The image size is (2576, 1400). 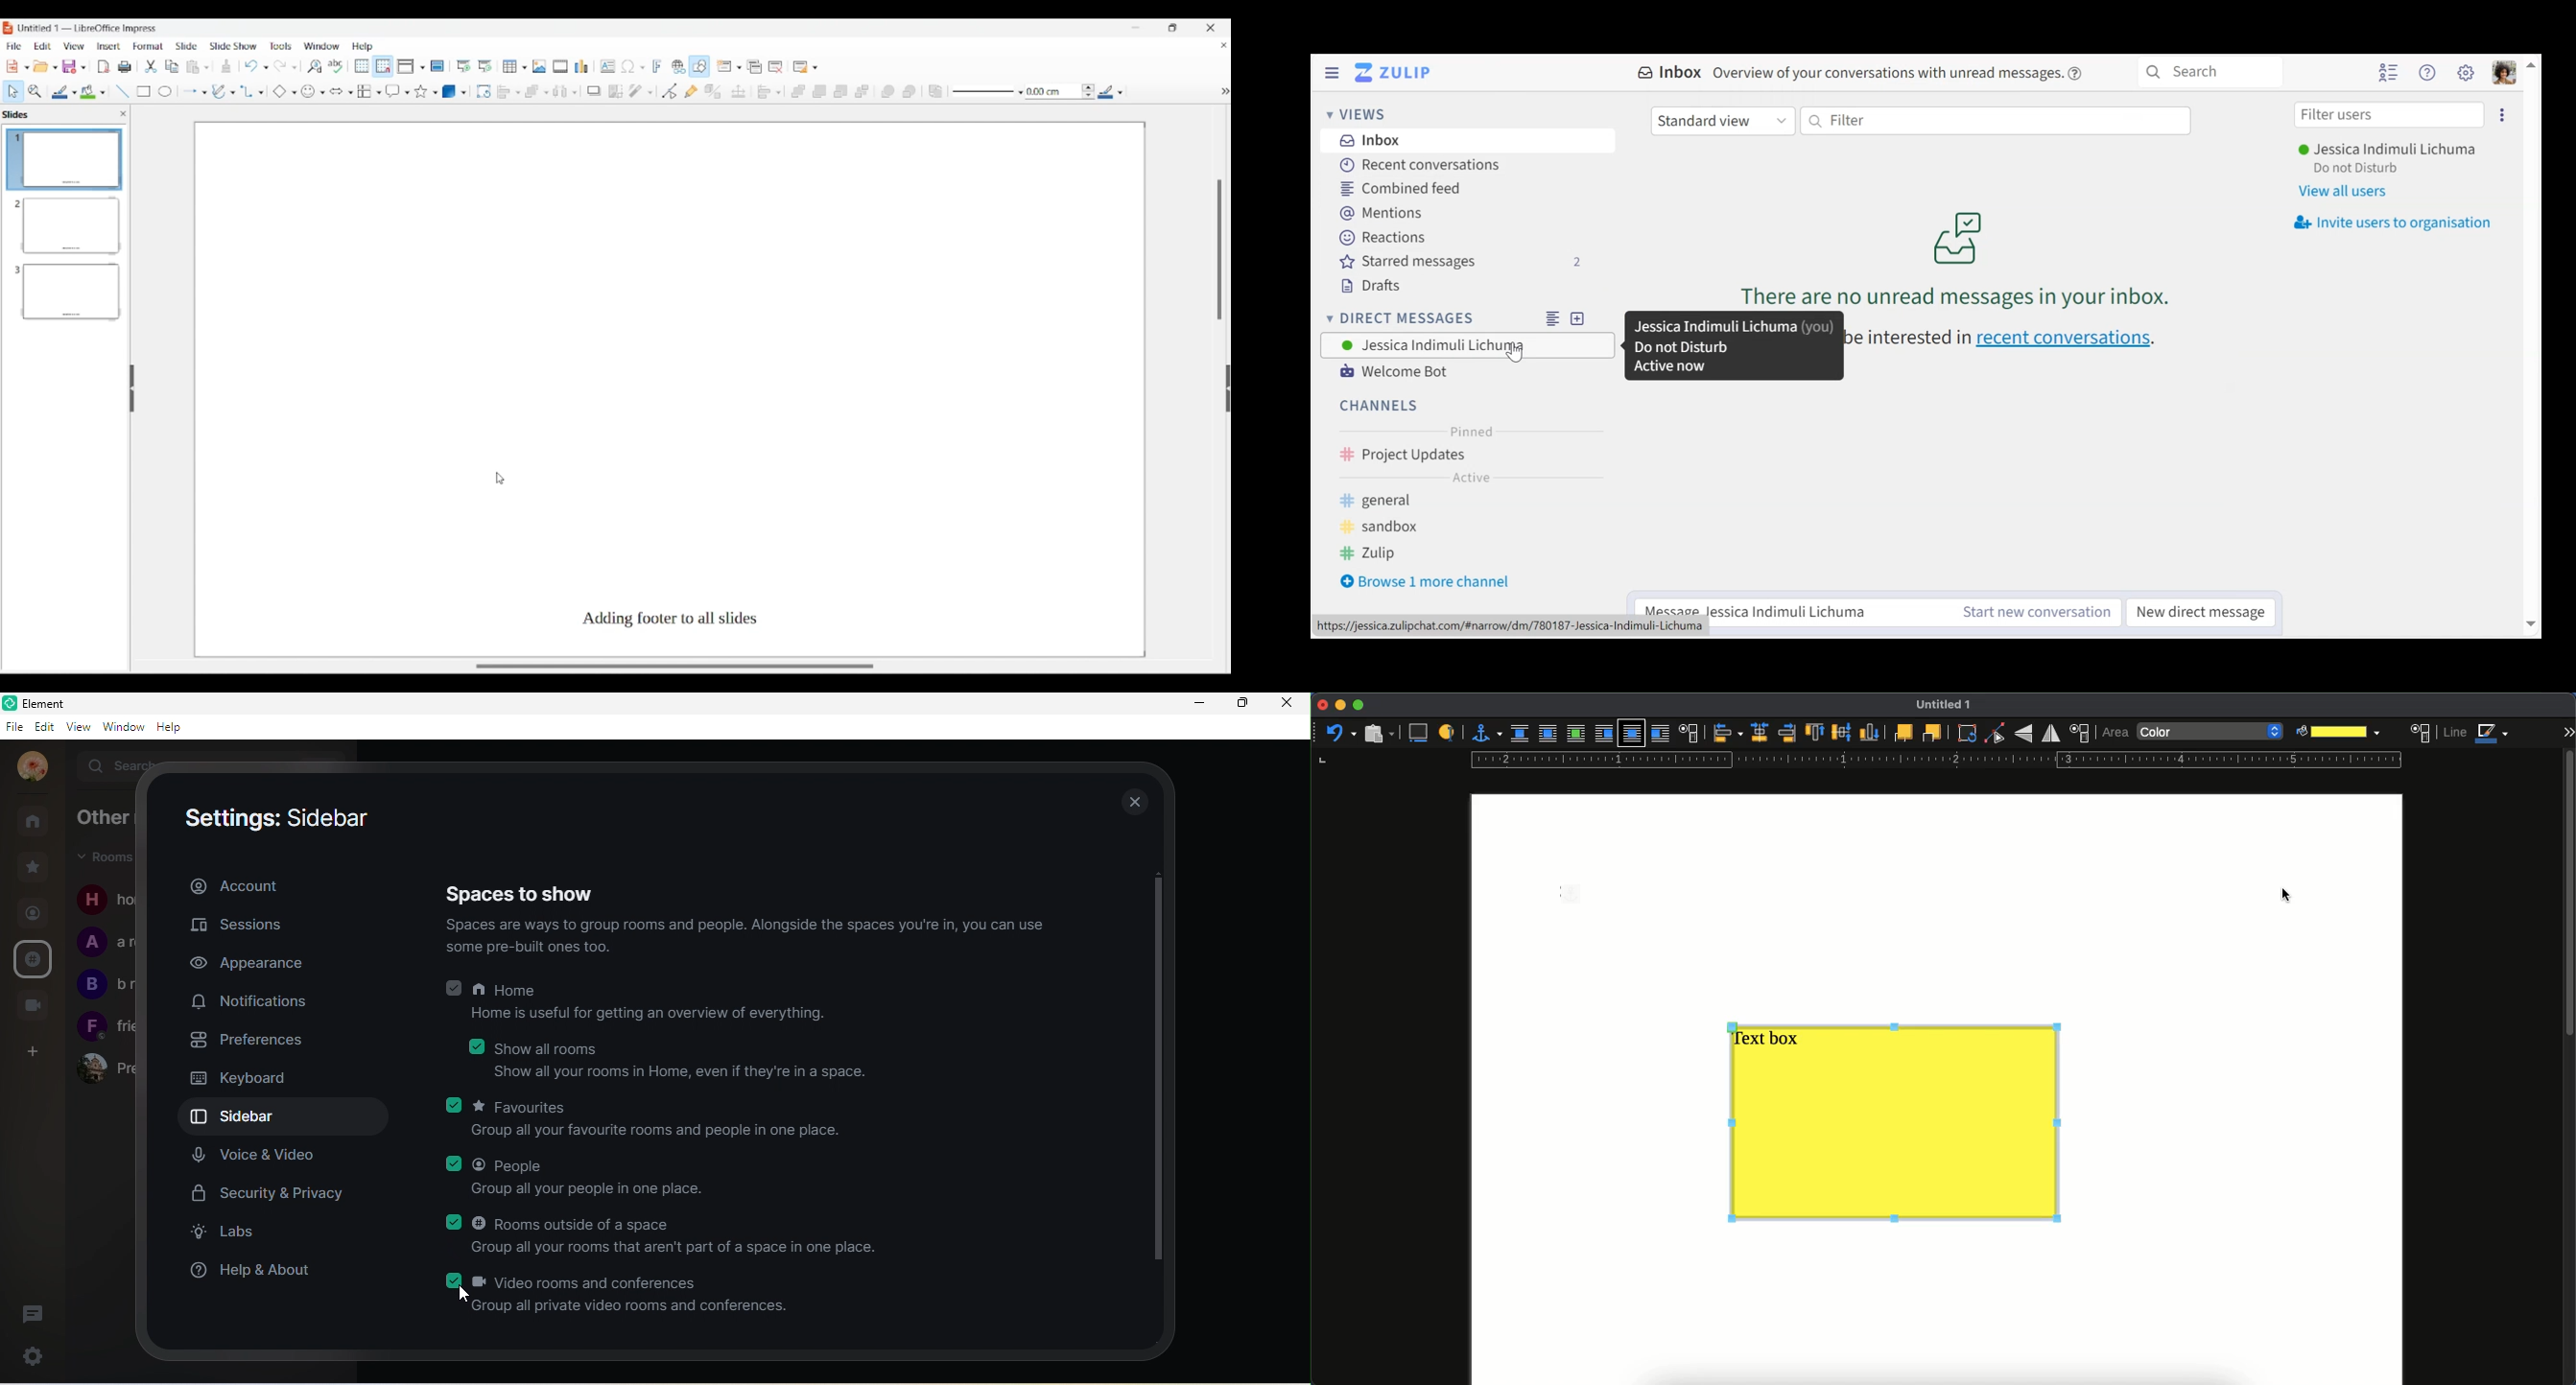 What do you see at coordinates (1758, 733) in the screenshot?
I see `centered` at bounding box center [1758, 733].